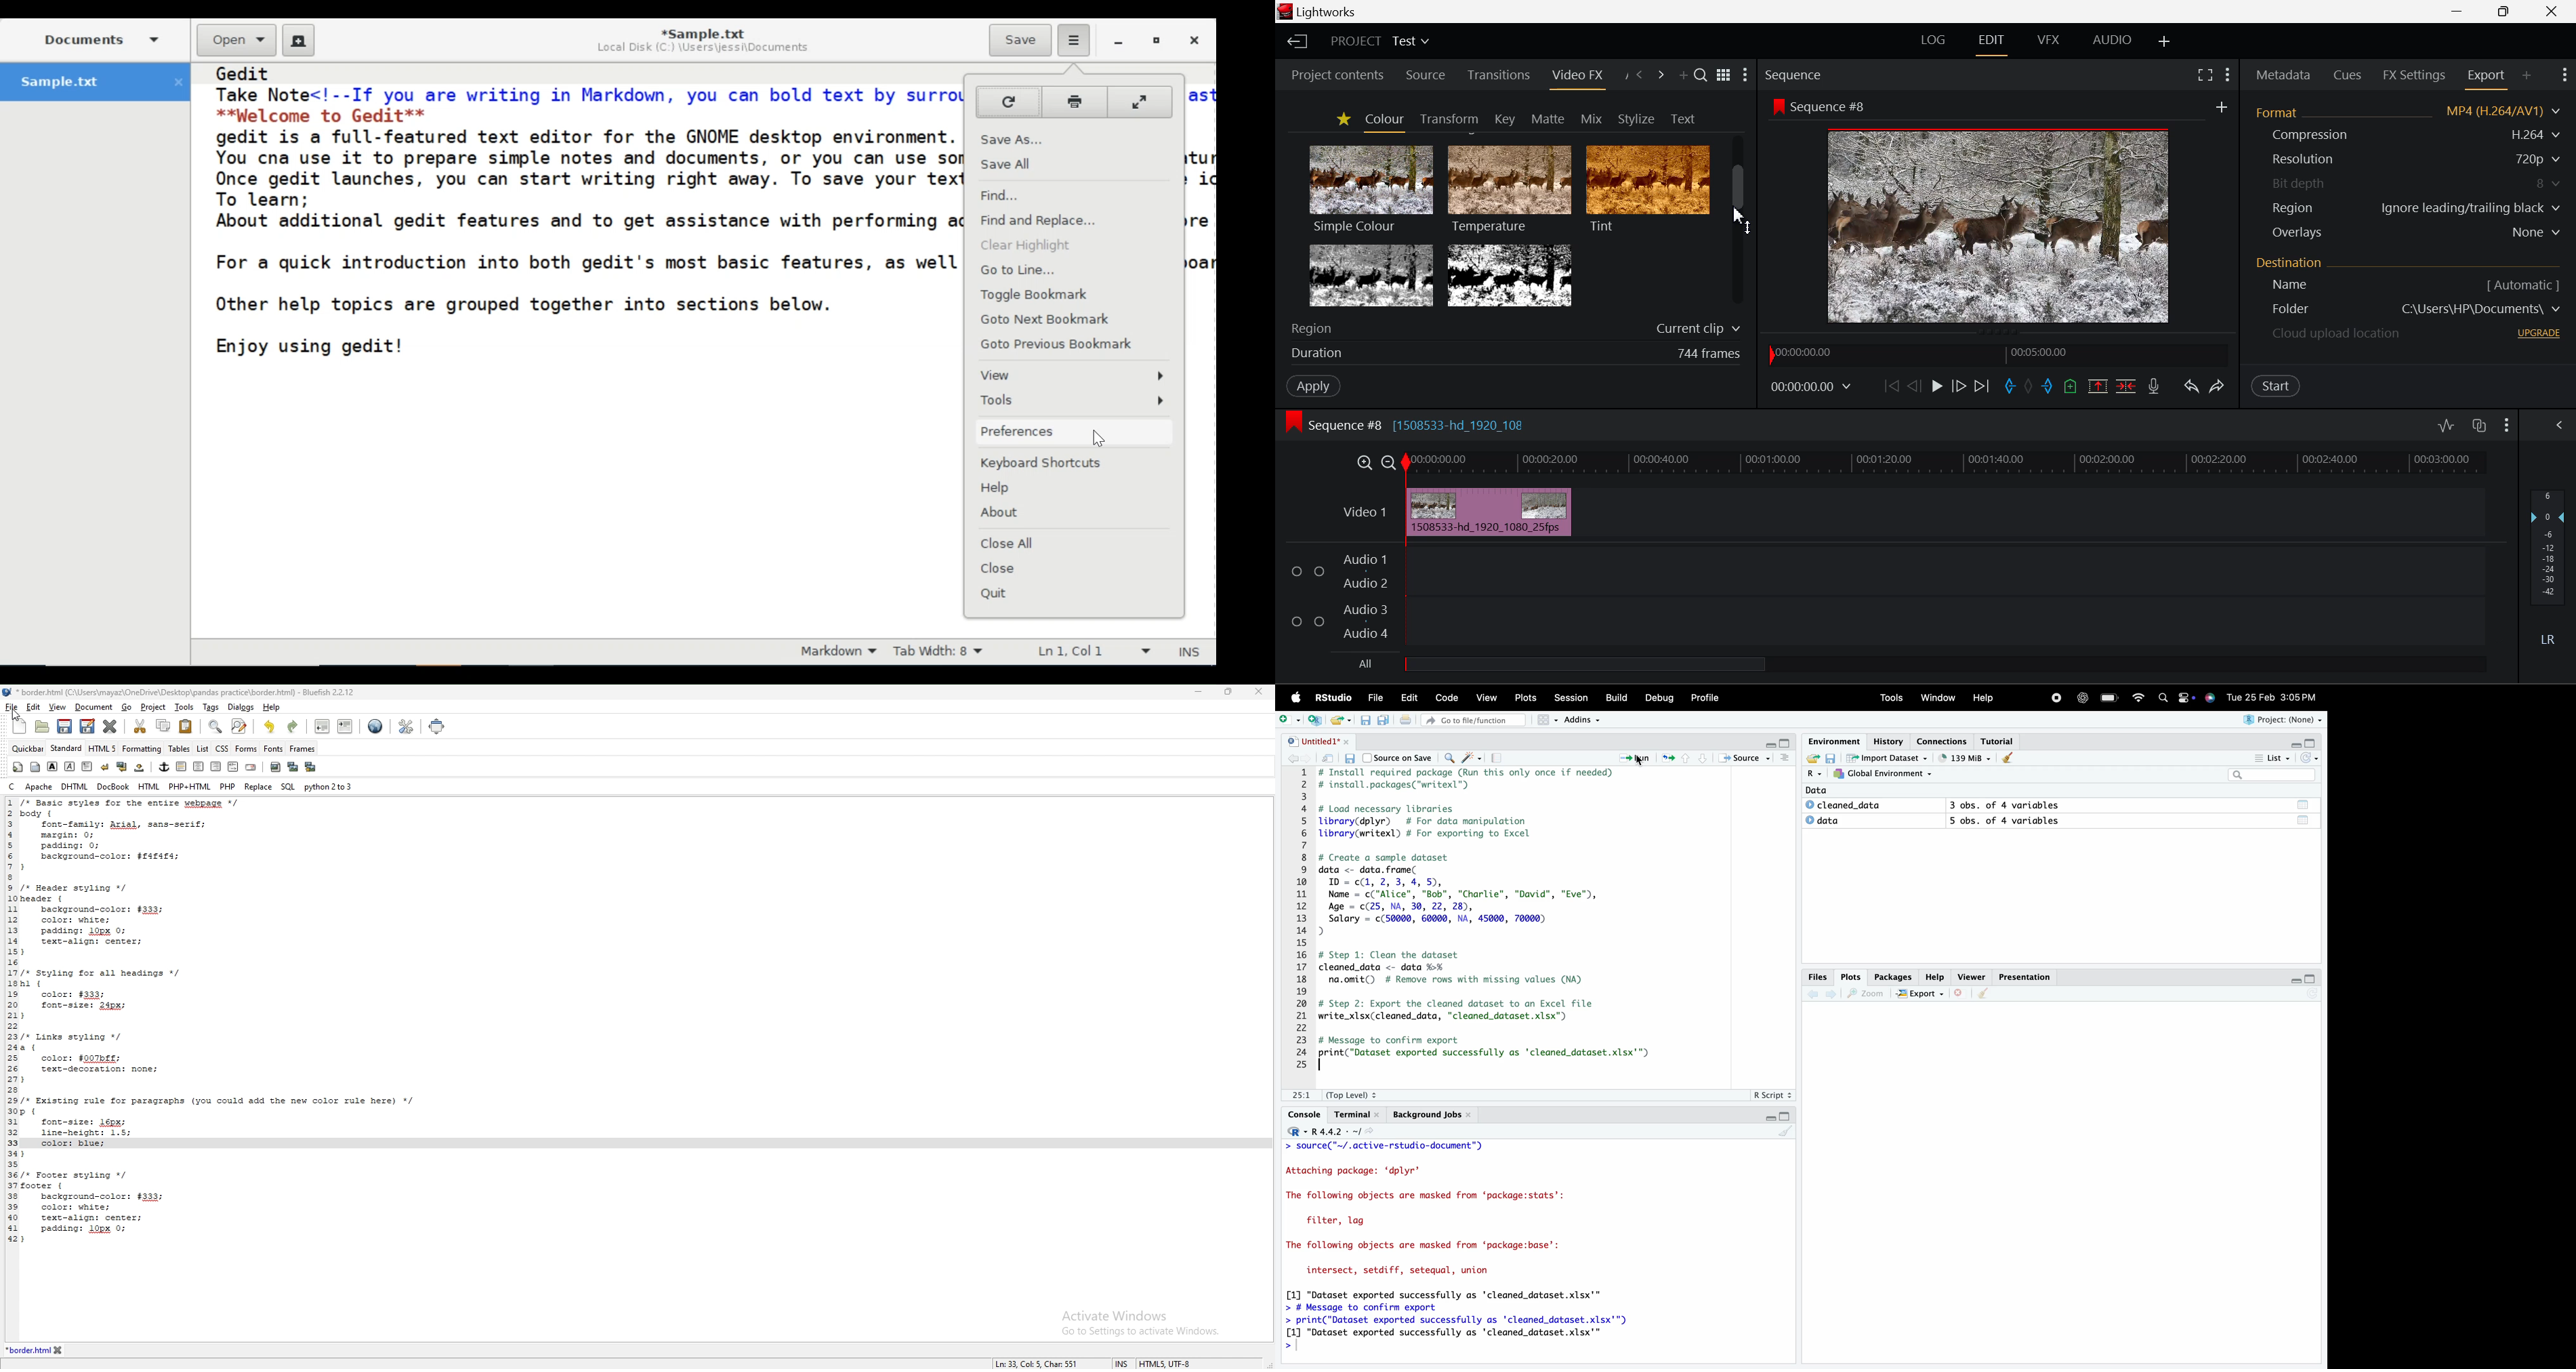  Describe the element at coordinates (2297, 980) in the screenshot. I see `Minimize` at that location.